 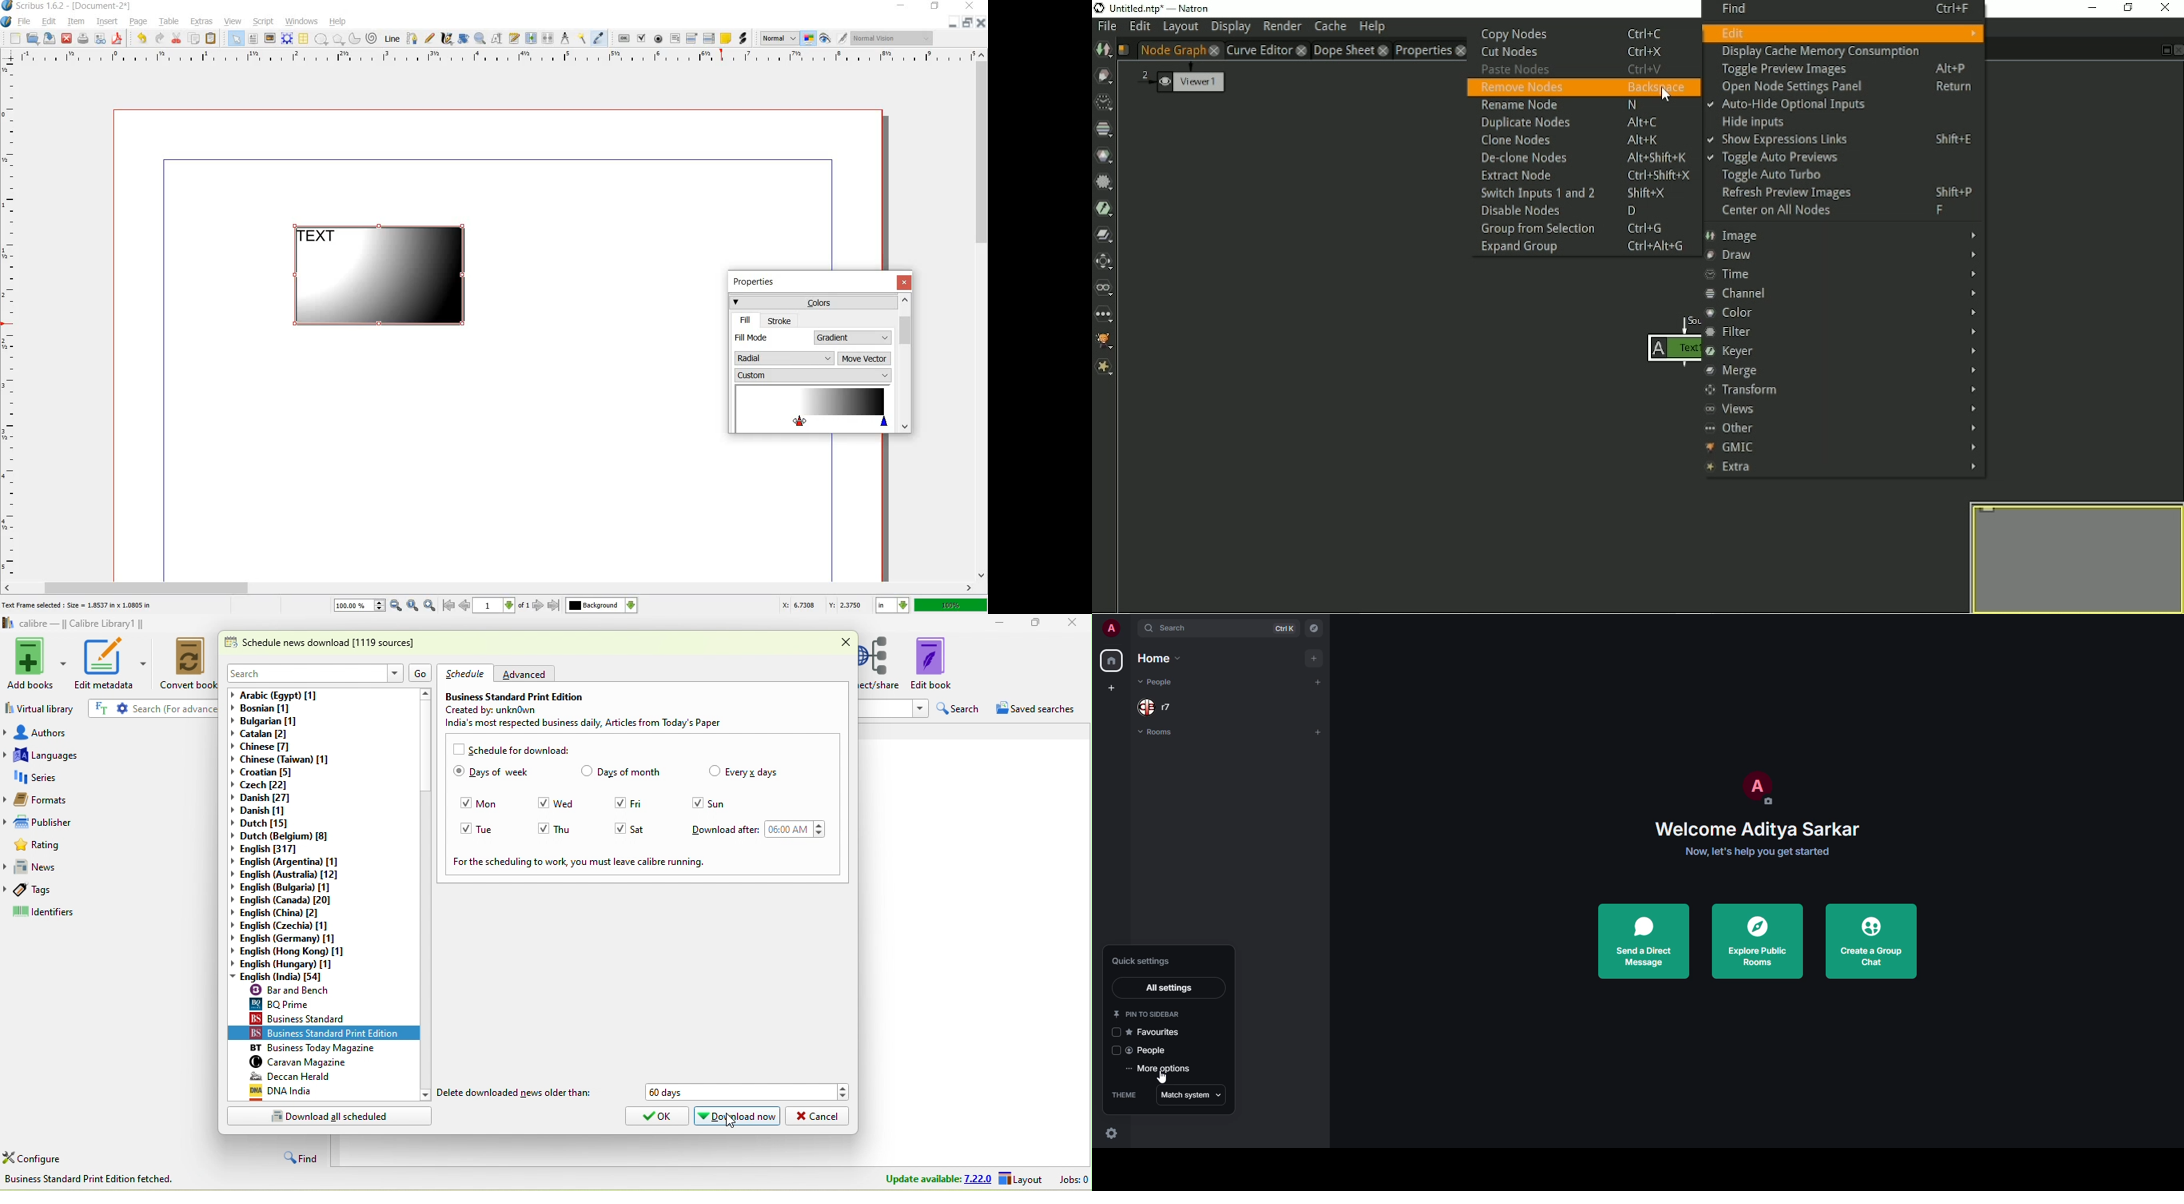 What do you see at coordinates (321, 39) in the screenshot?
I see `shape` at bounding box center [321, 39].